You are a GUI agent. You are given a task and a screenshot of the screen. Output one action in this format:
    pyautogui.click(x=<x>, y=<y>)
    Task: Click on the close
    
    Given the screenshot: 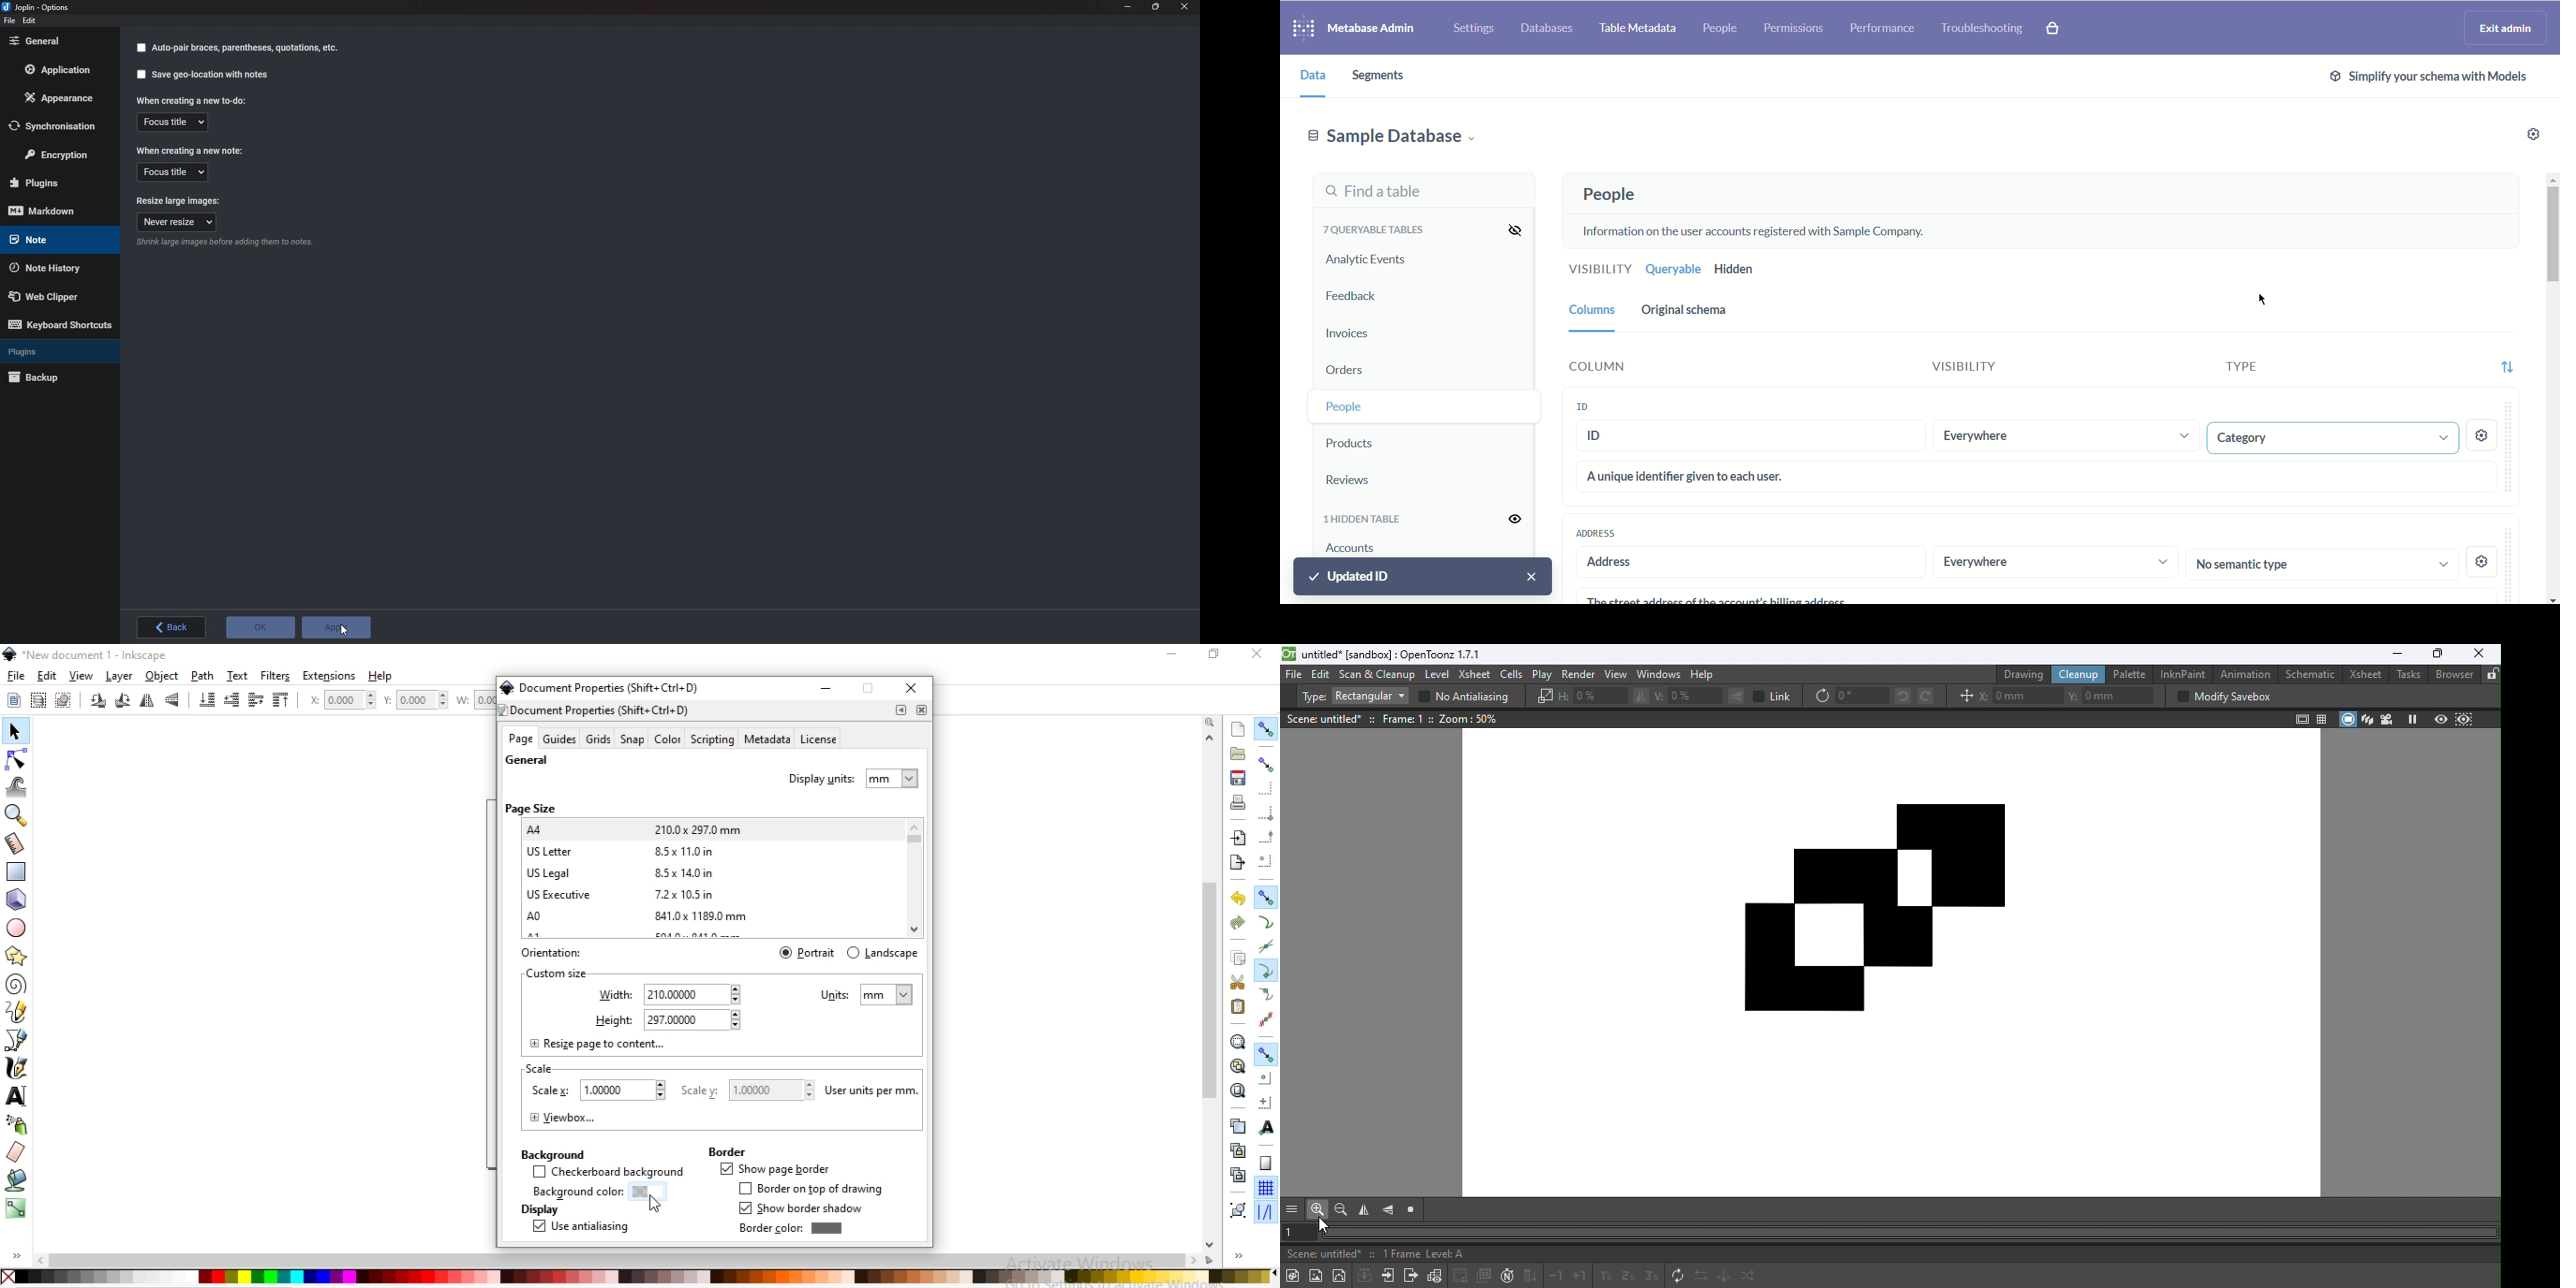 What is the action you would take?
    pyautogui.click(x=1258, y=654)
    